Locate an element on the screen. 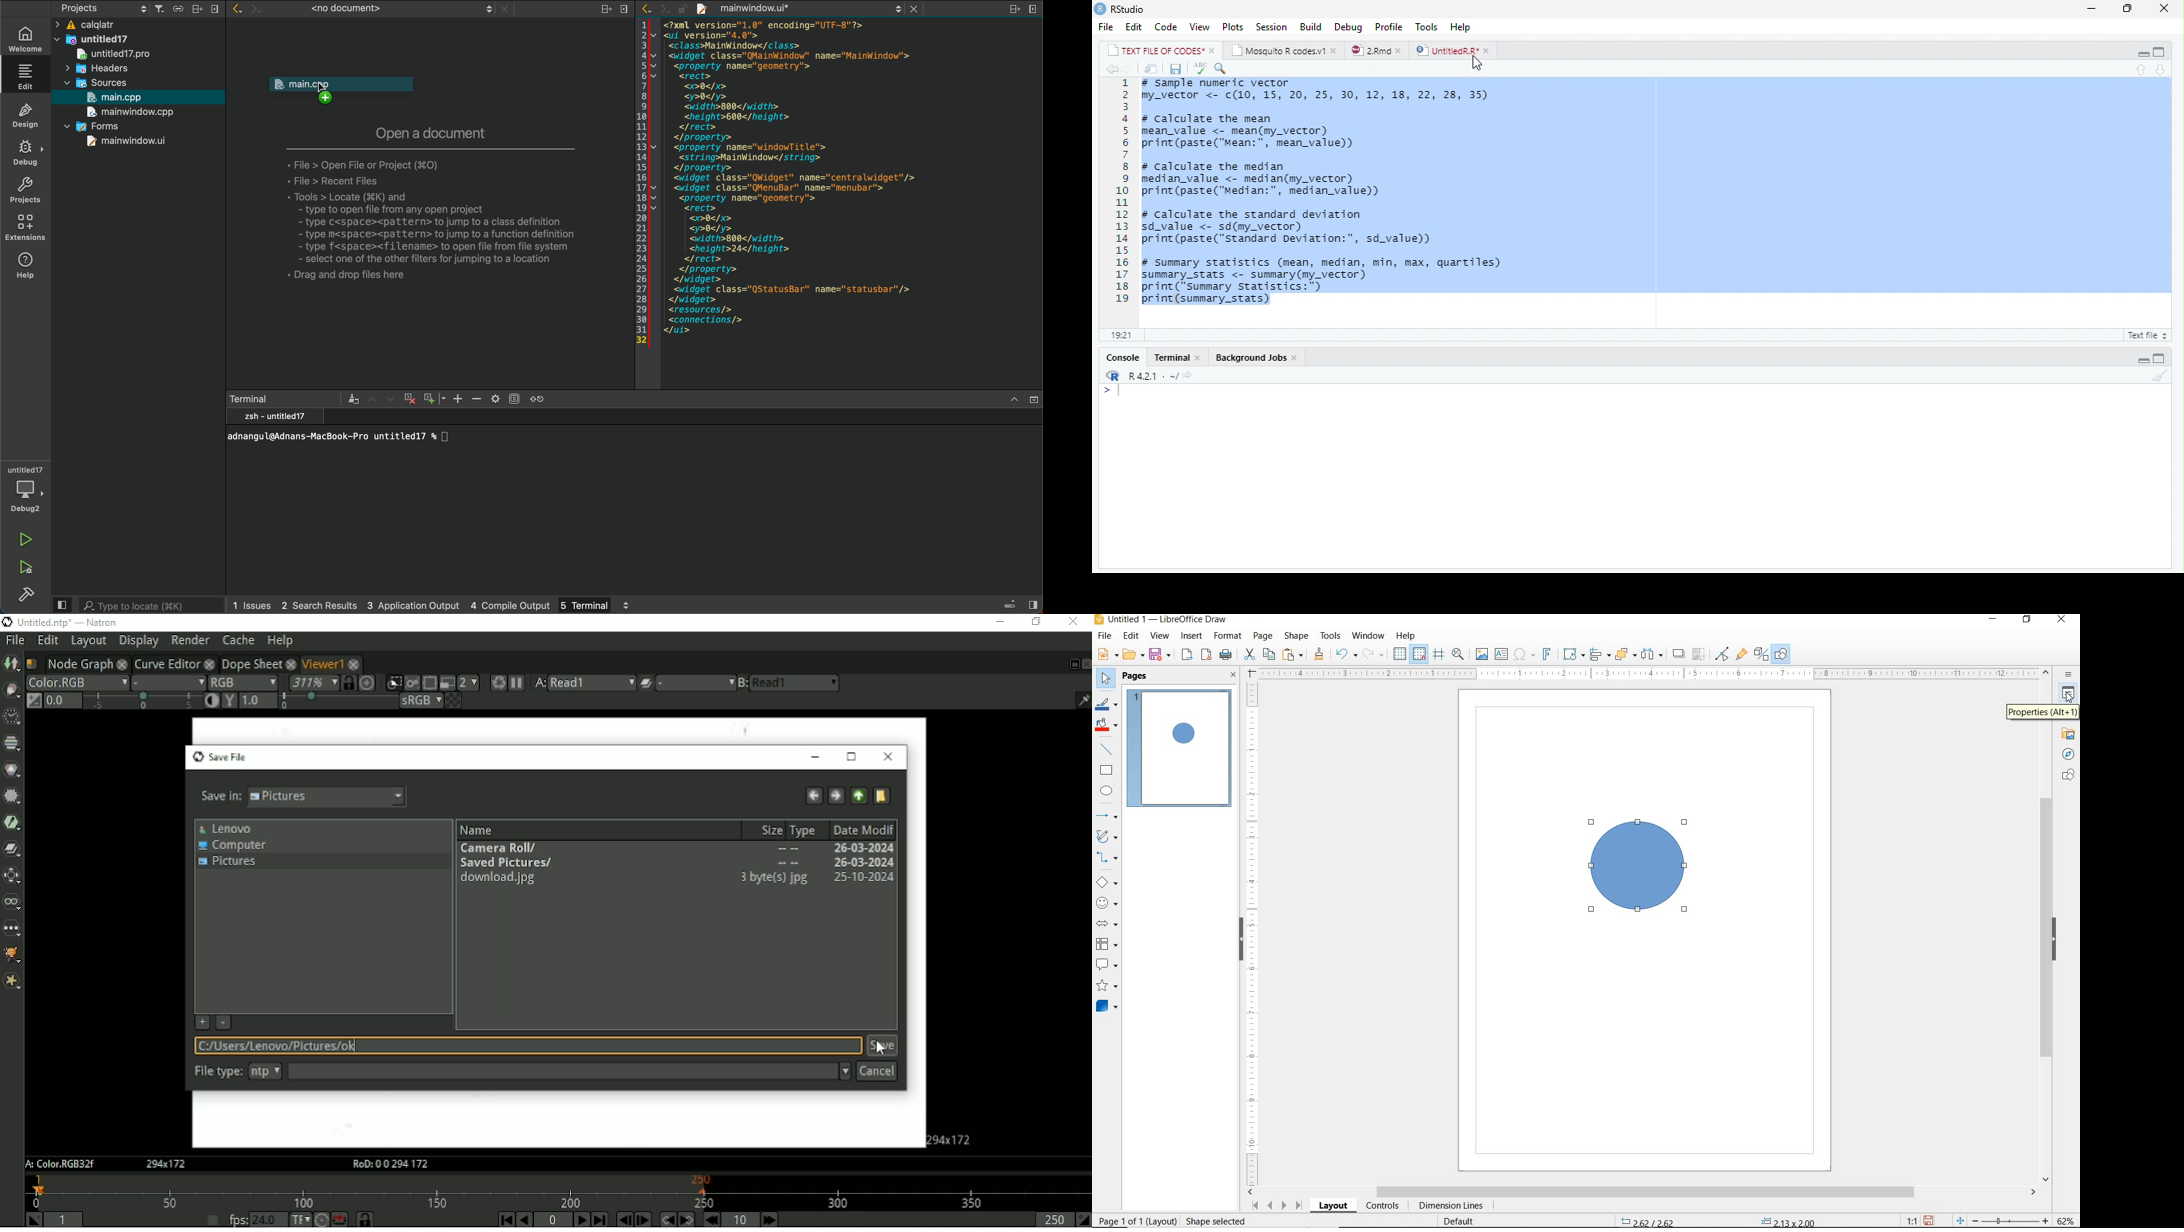 The height and width of the screenshot is (1232, 2184). Default is located at coordinates (1467, 1222).